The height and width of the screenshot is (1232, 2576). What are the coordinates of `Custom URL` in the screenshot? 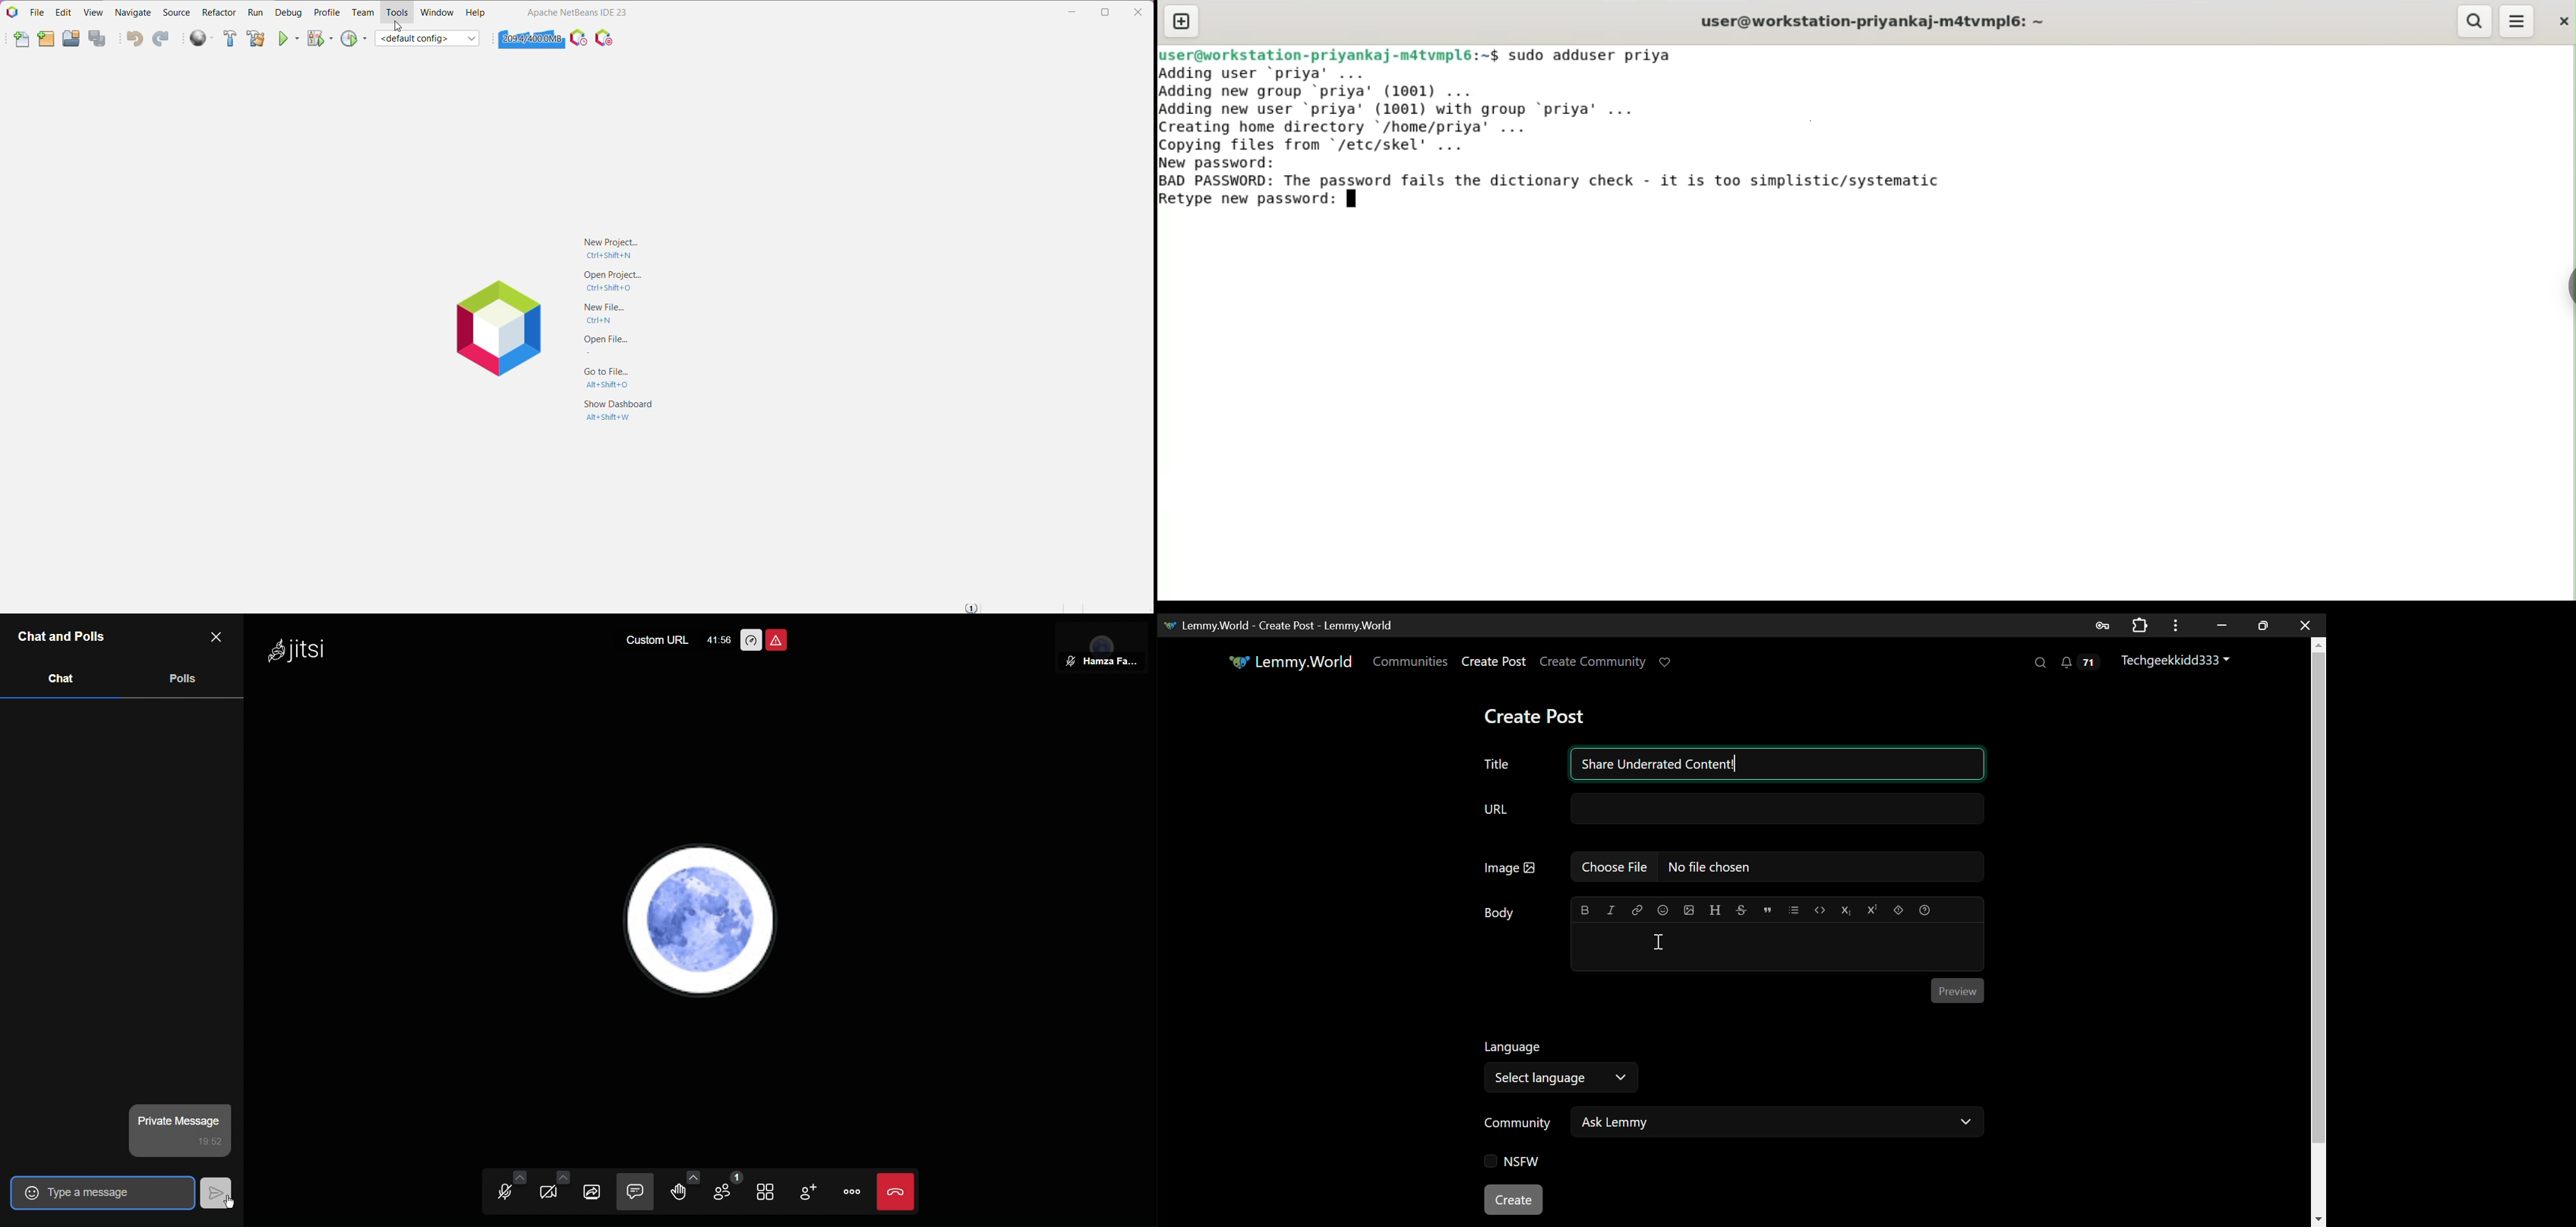 It's located at (656, 638).